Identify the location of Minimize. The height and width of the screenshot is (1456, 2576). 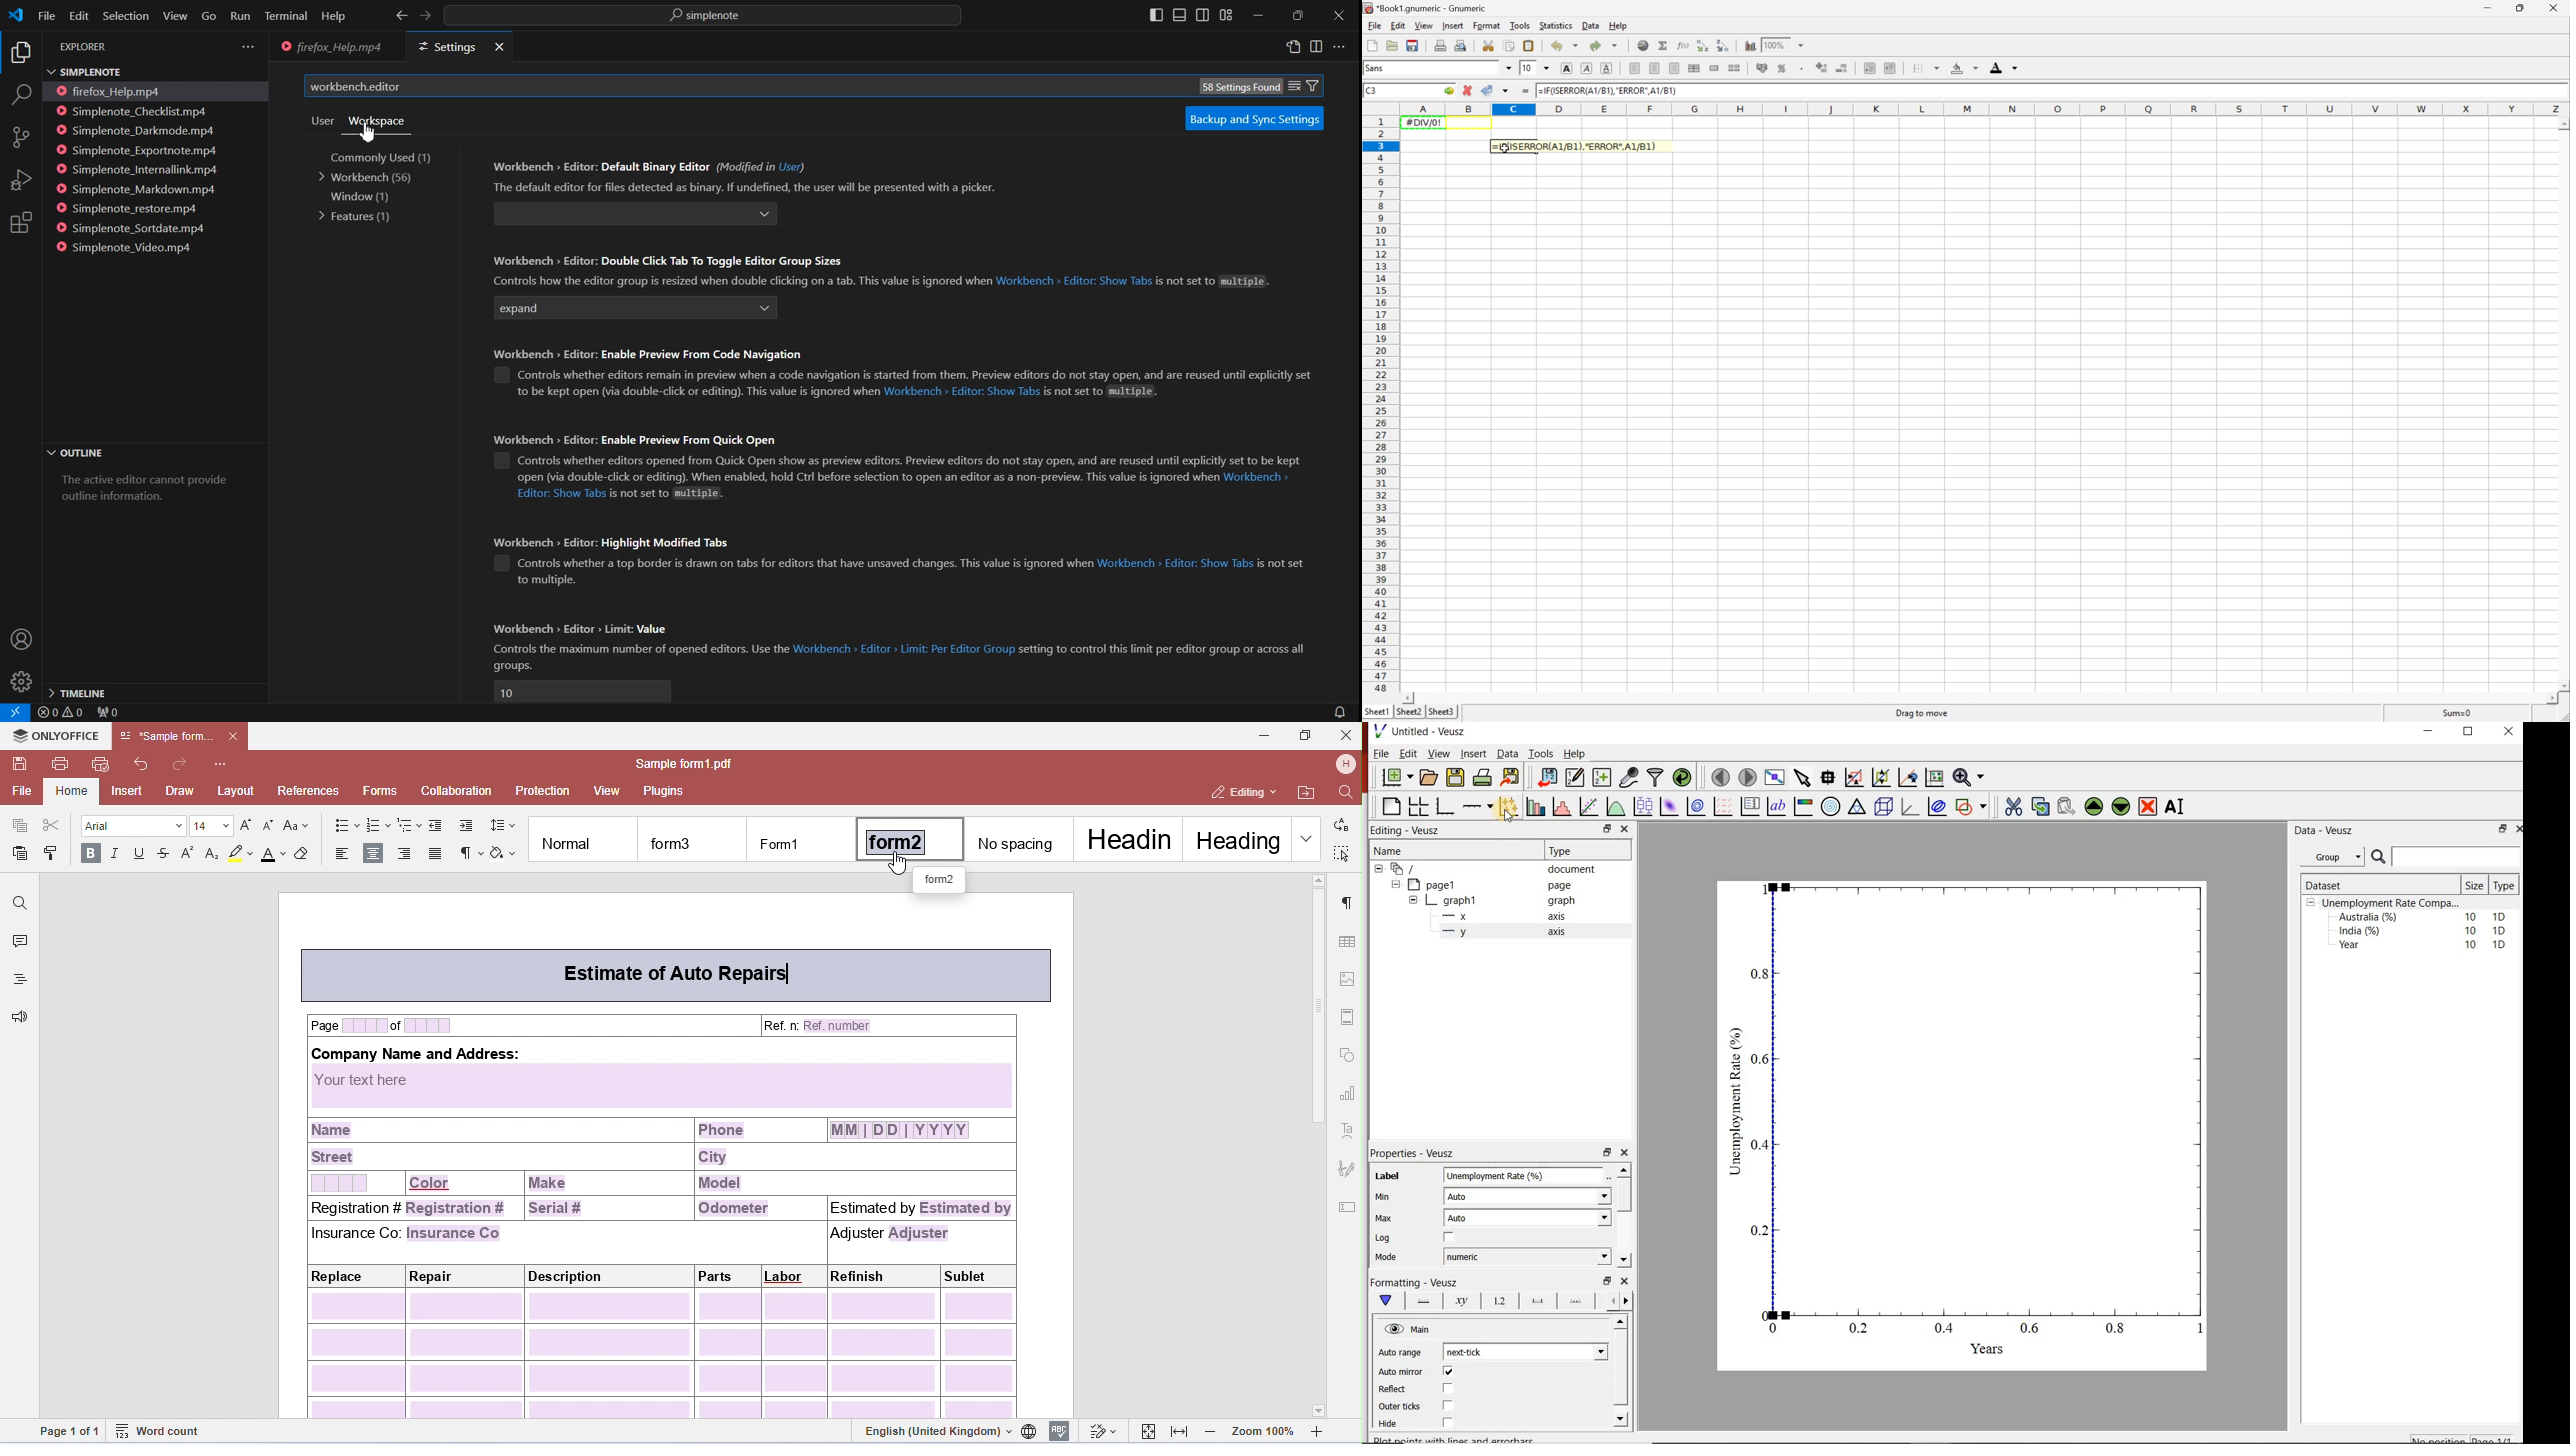
(2488, 9).